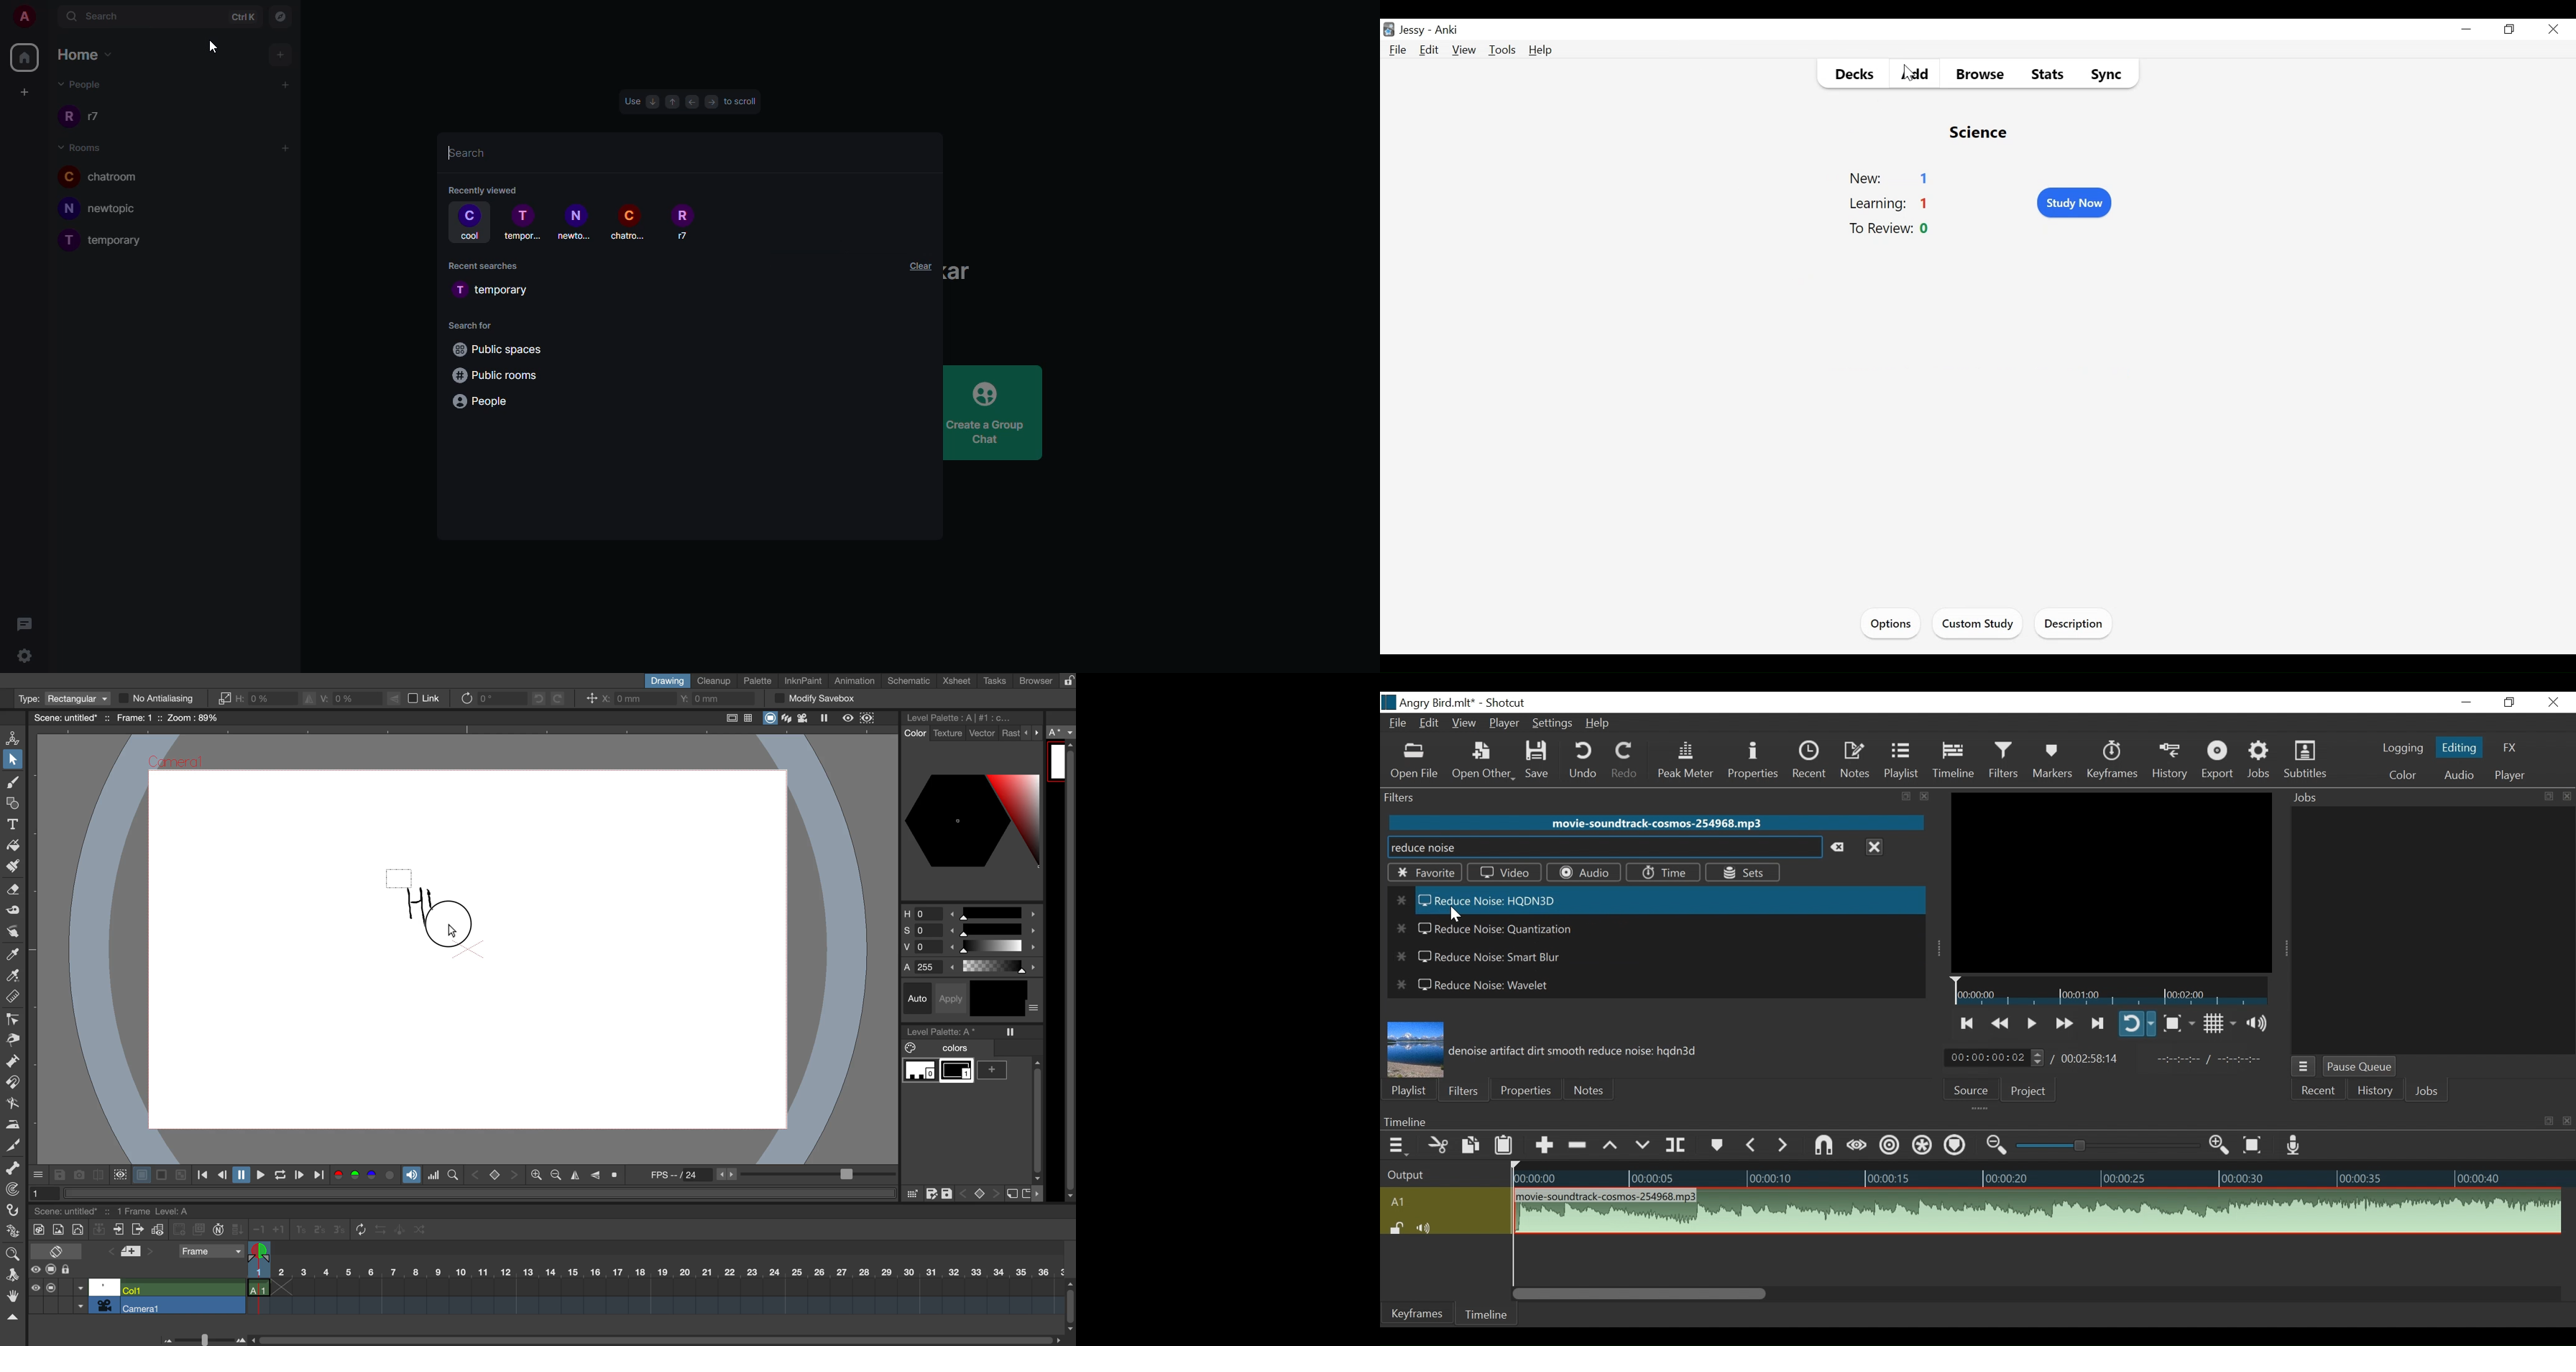 The width and height of the screenshot is (2576, 1372). Describe the element at coordinates (2052, 760) in the screenshot. I see `Markers` at that location.